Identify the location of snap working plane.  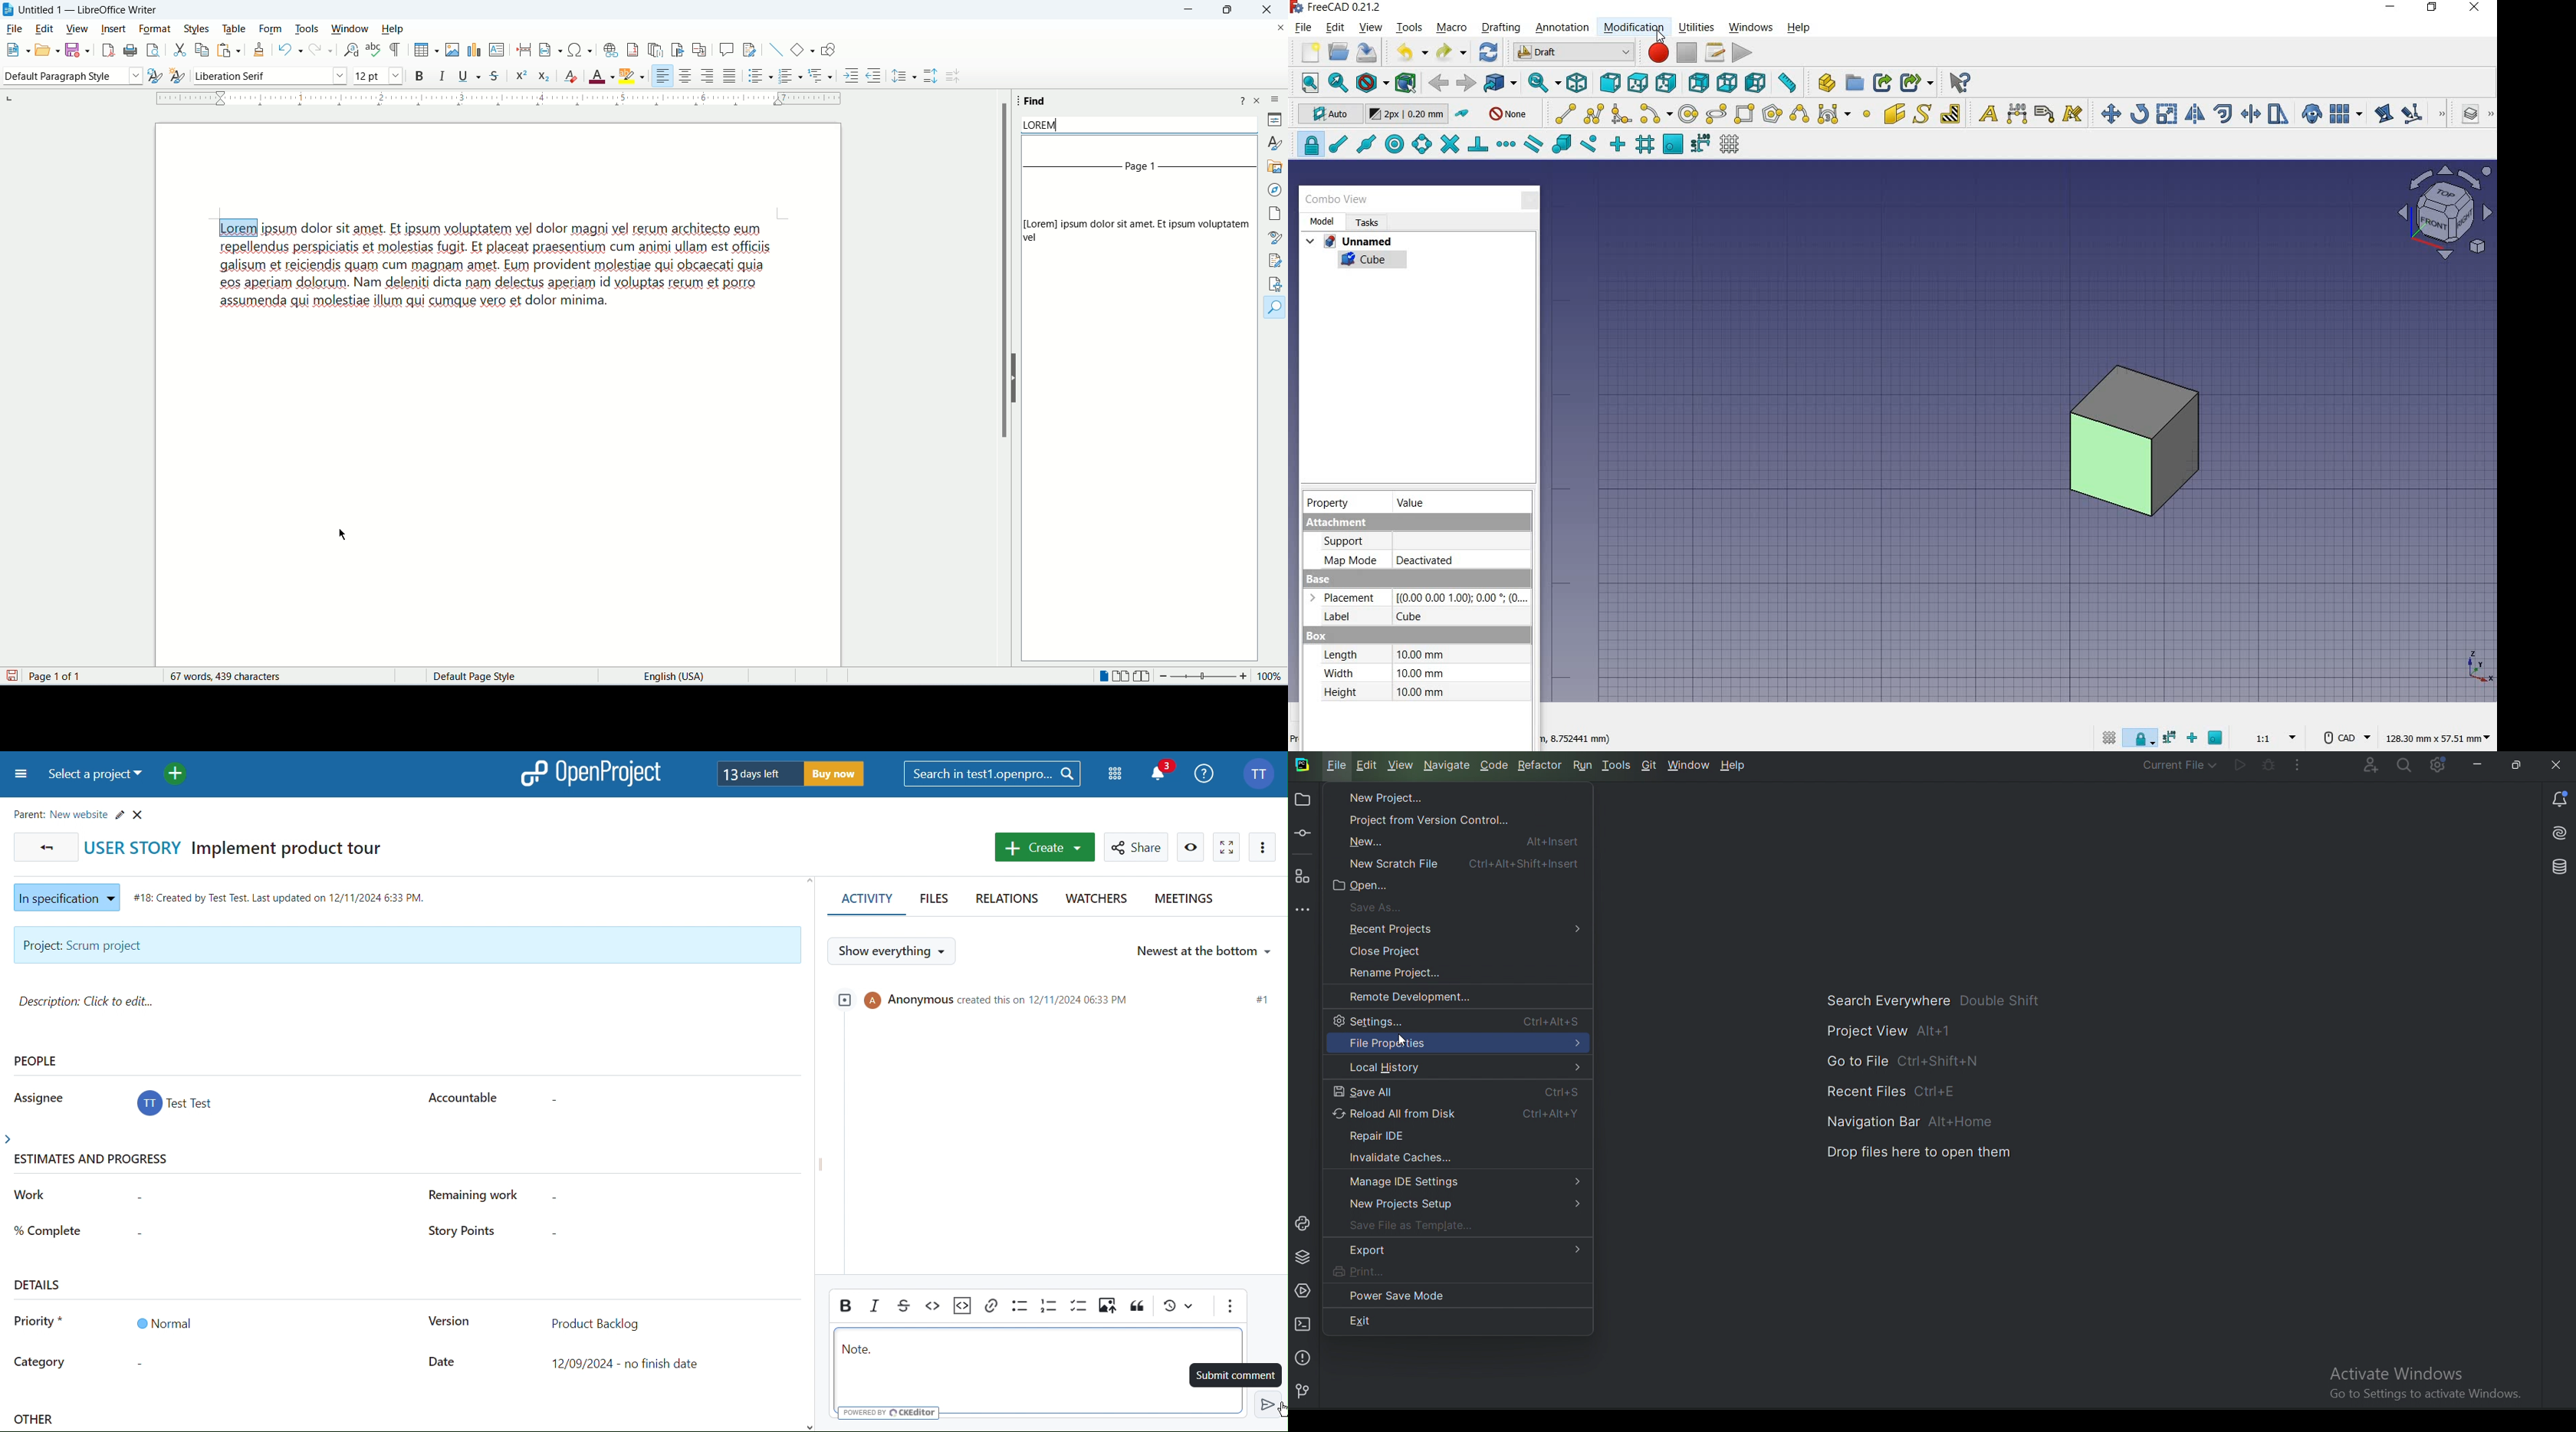
(1674, 145).